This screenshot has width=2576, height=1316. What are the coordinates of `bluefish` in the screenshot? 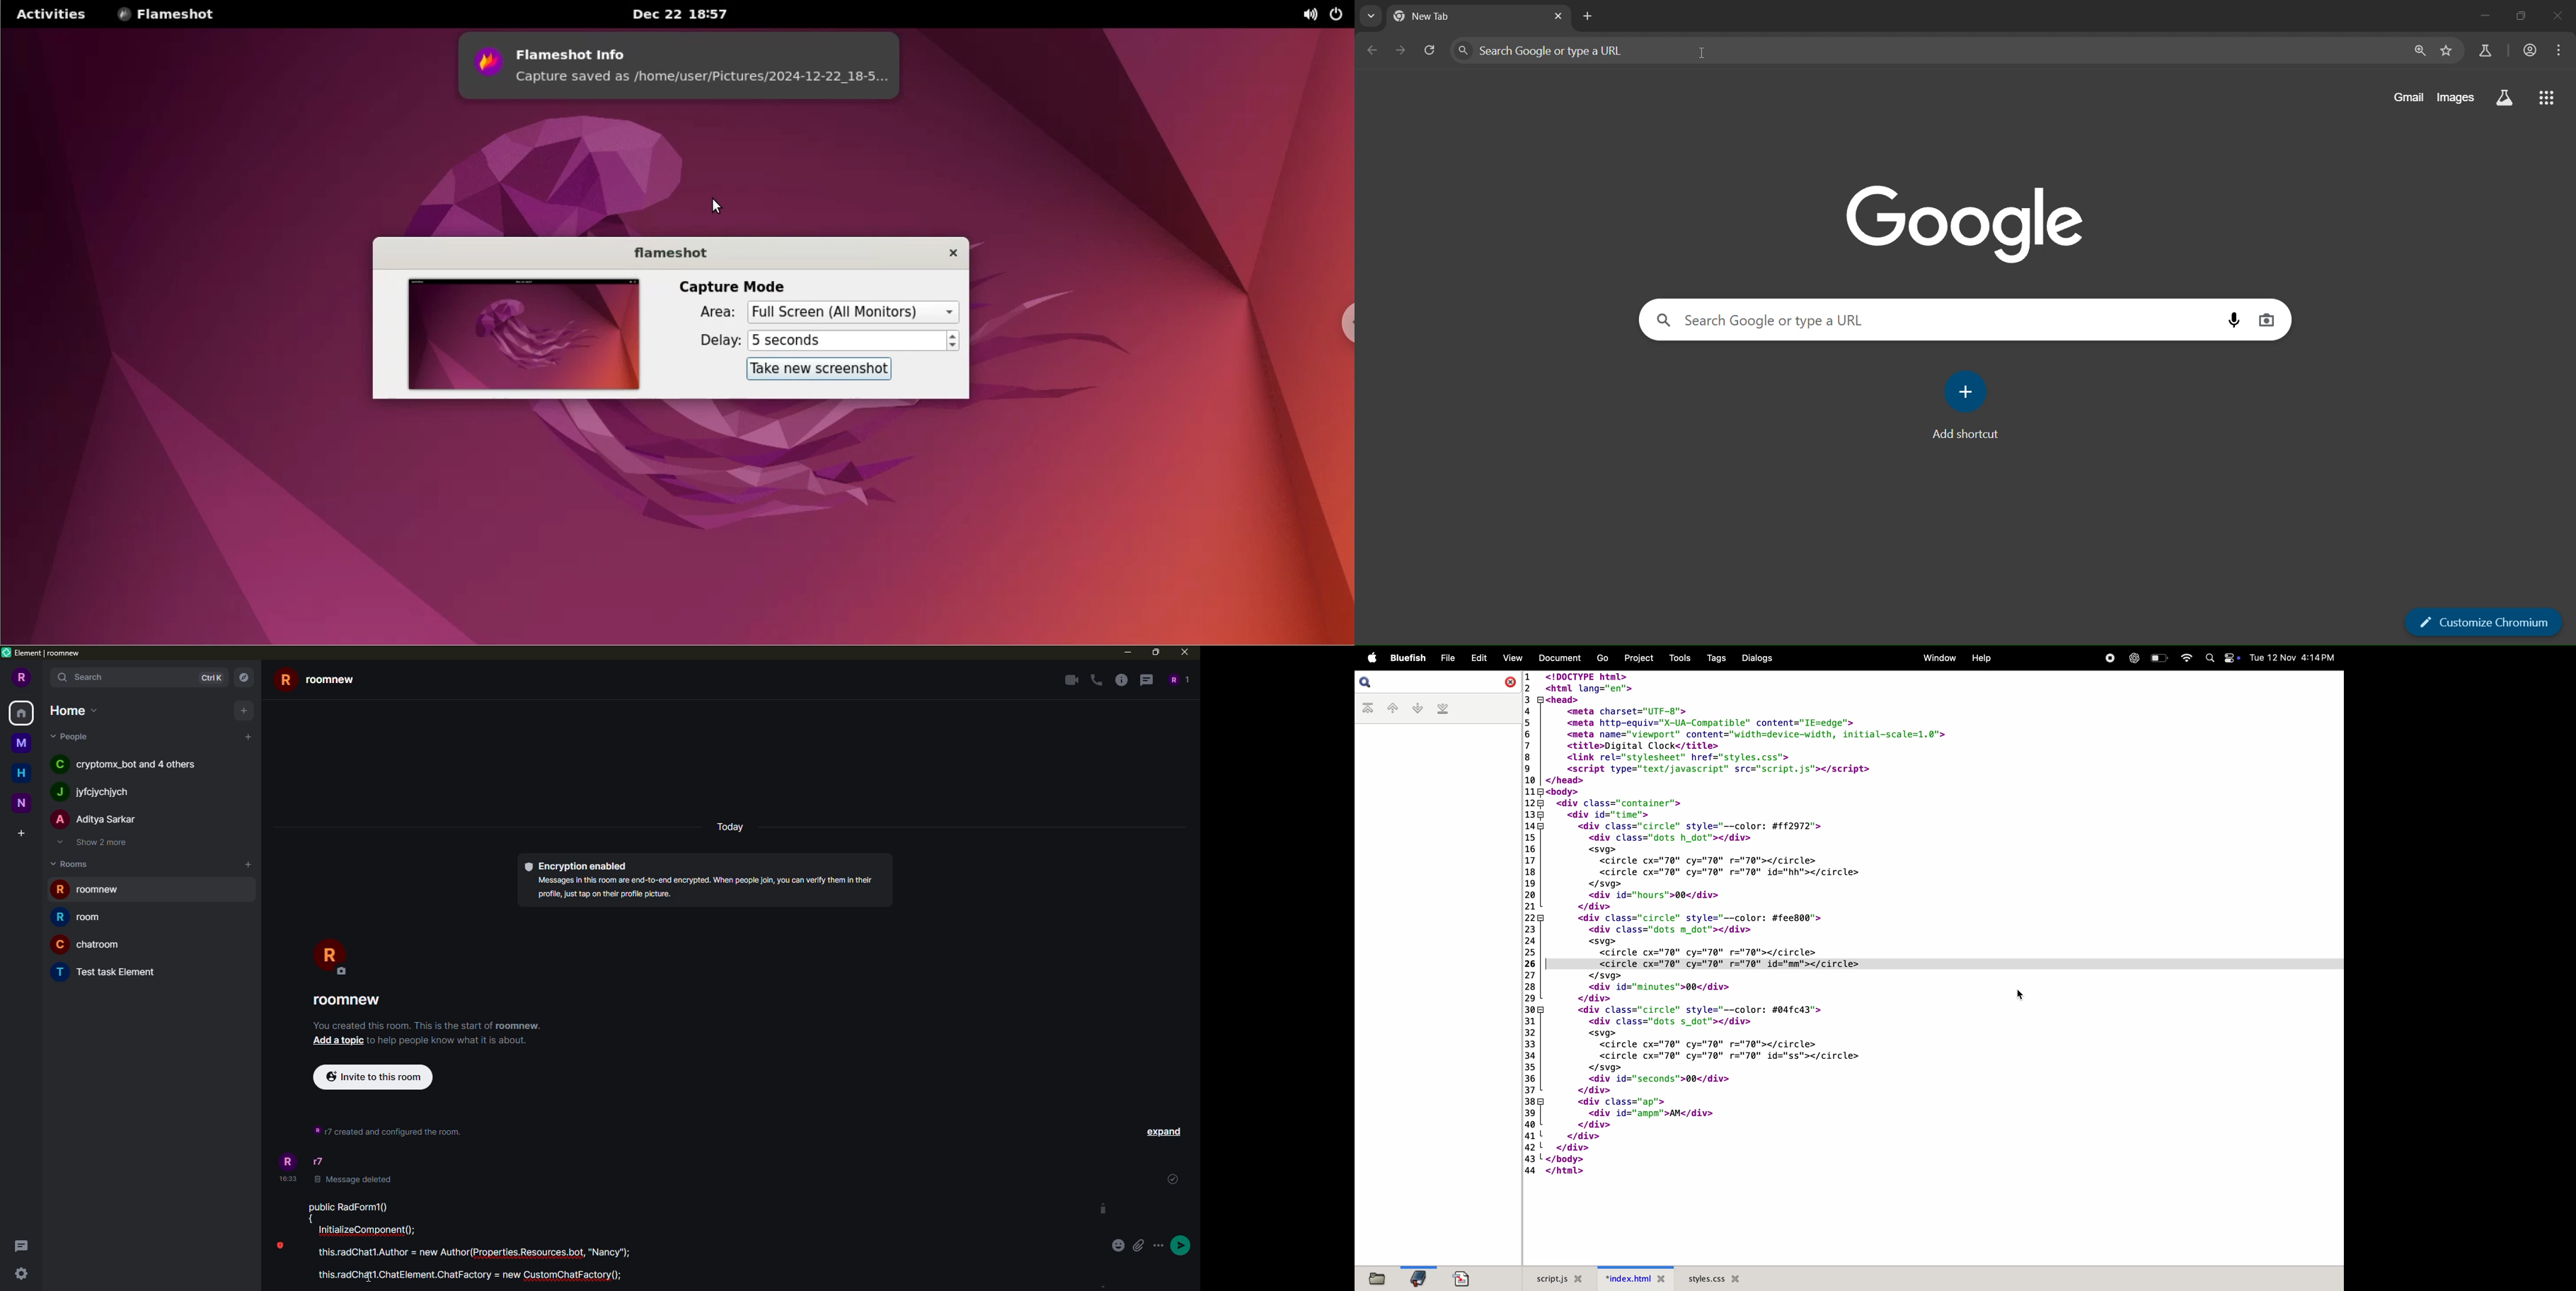 It's located at (1406, 659).